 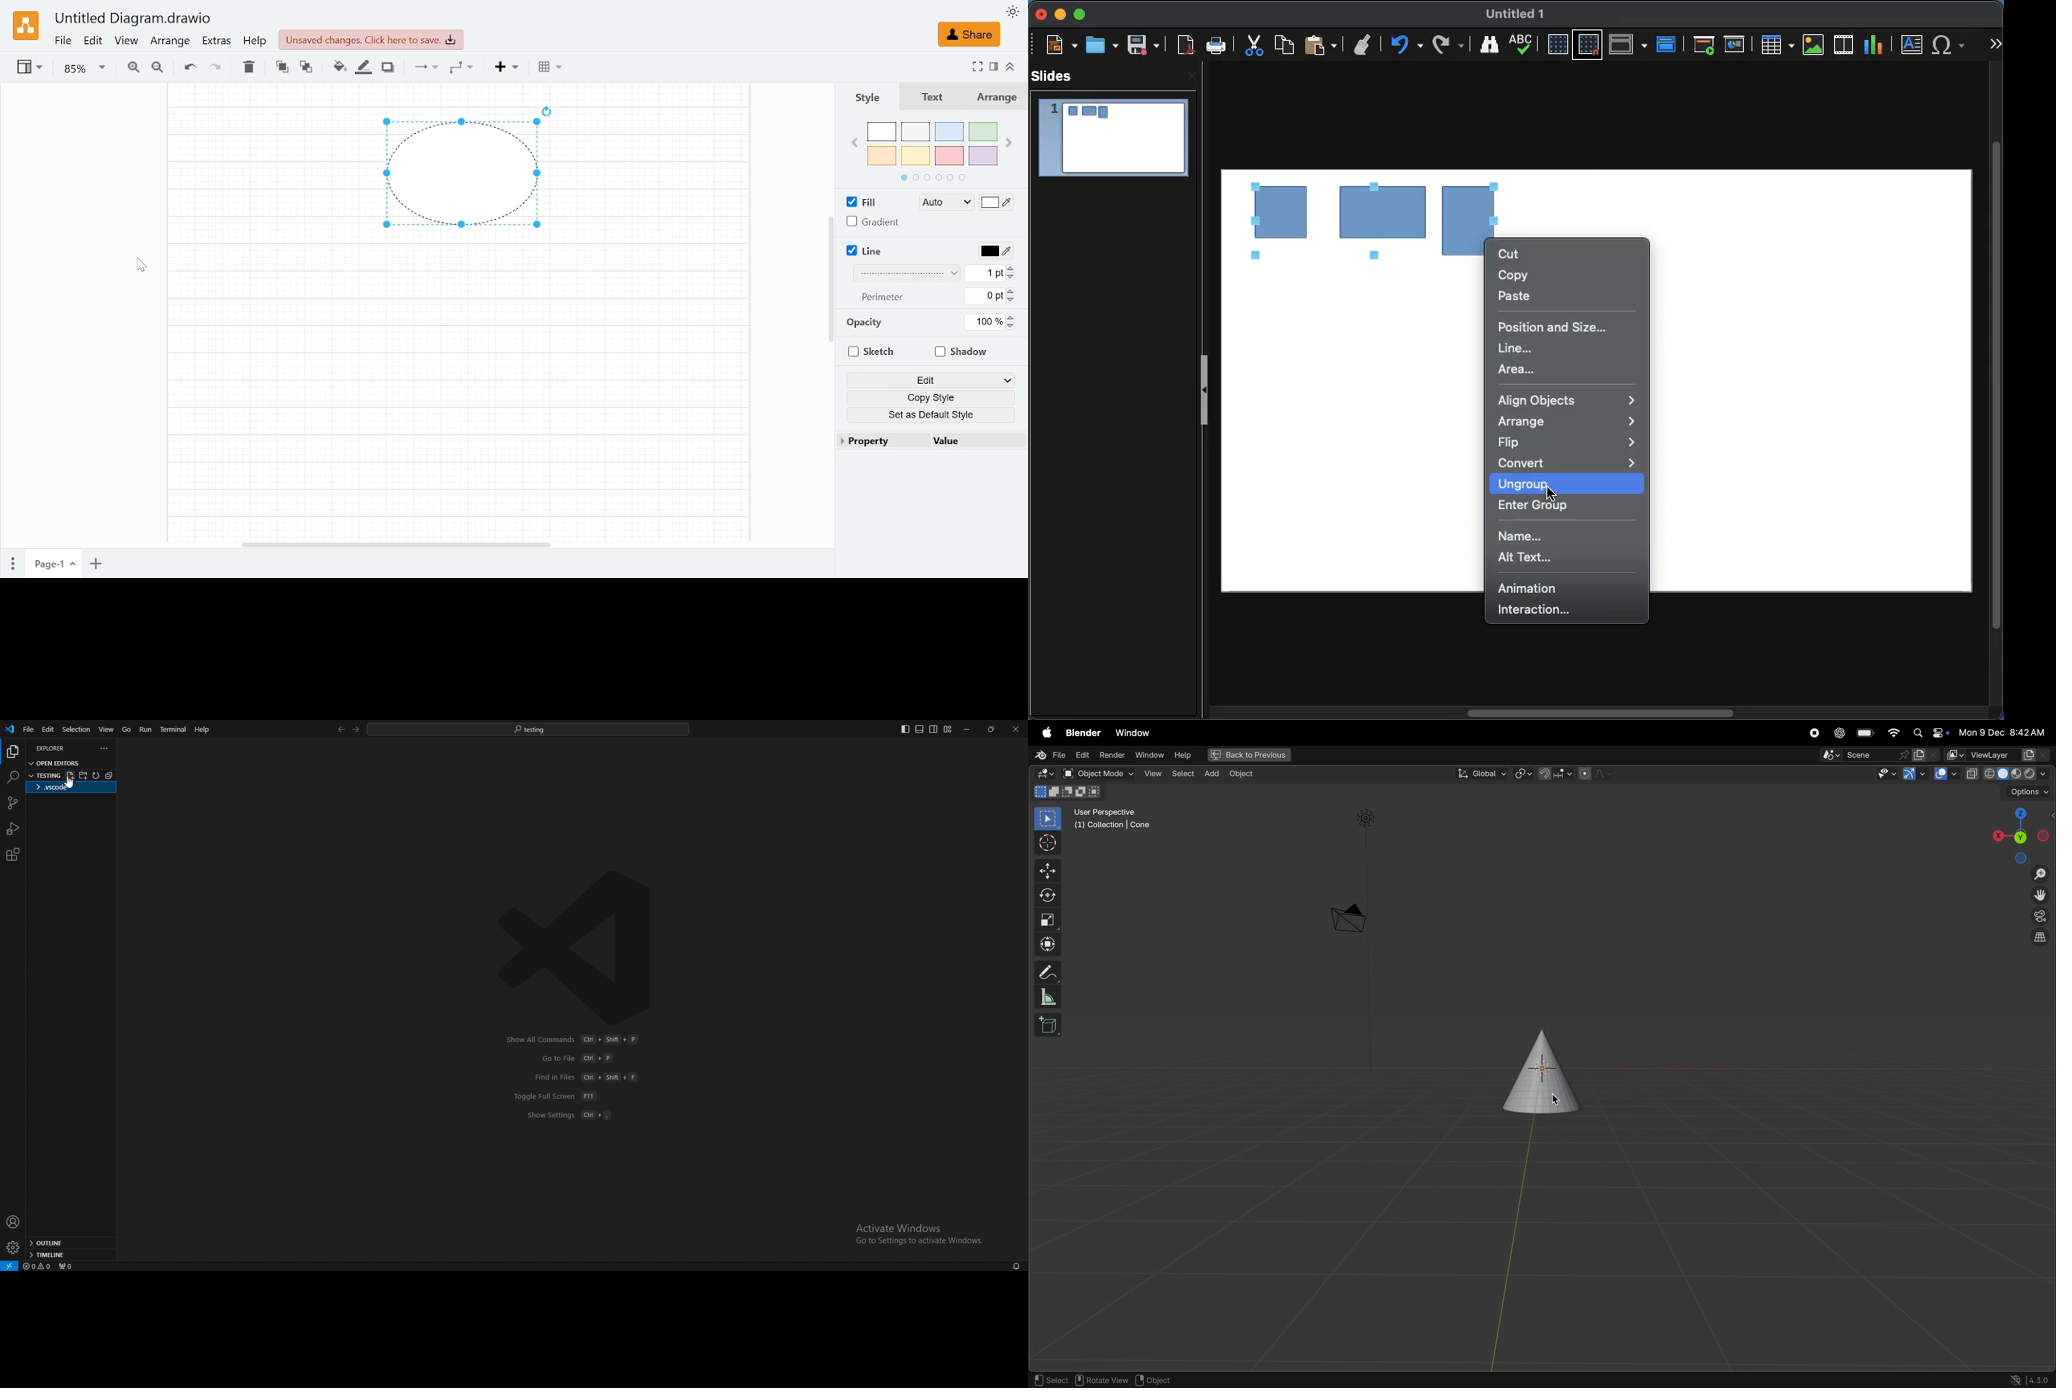 What do you see at coordinates (906, 274) in the screenshot?
I see `Pattern` at bounding box center [906, 274].